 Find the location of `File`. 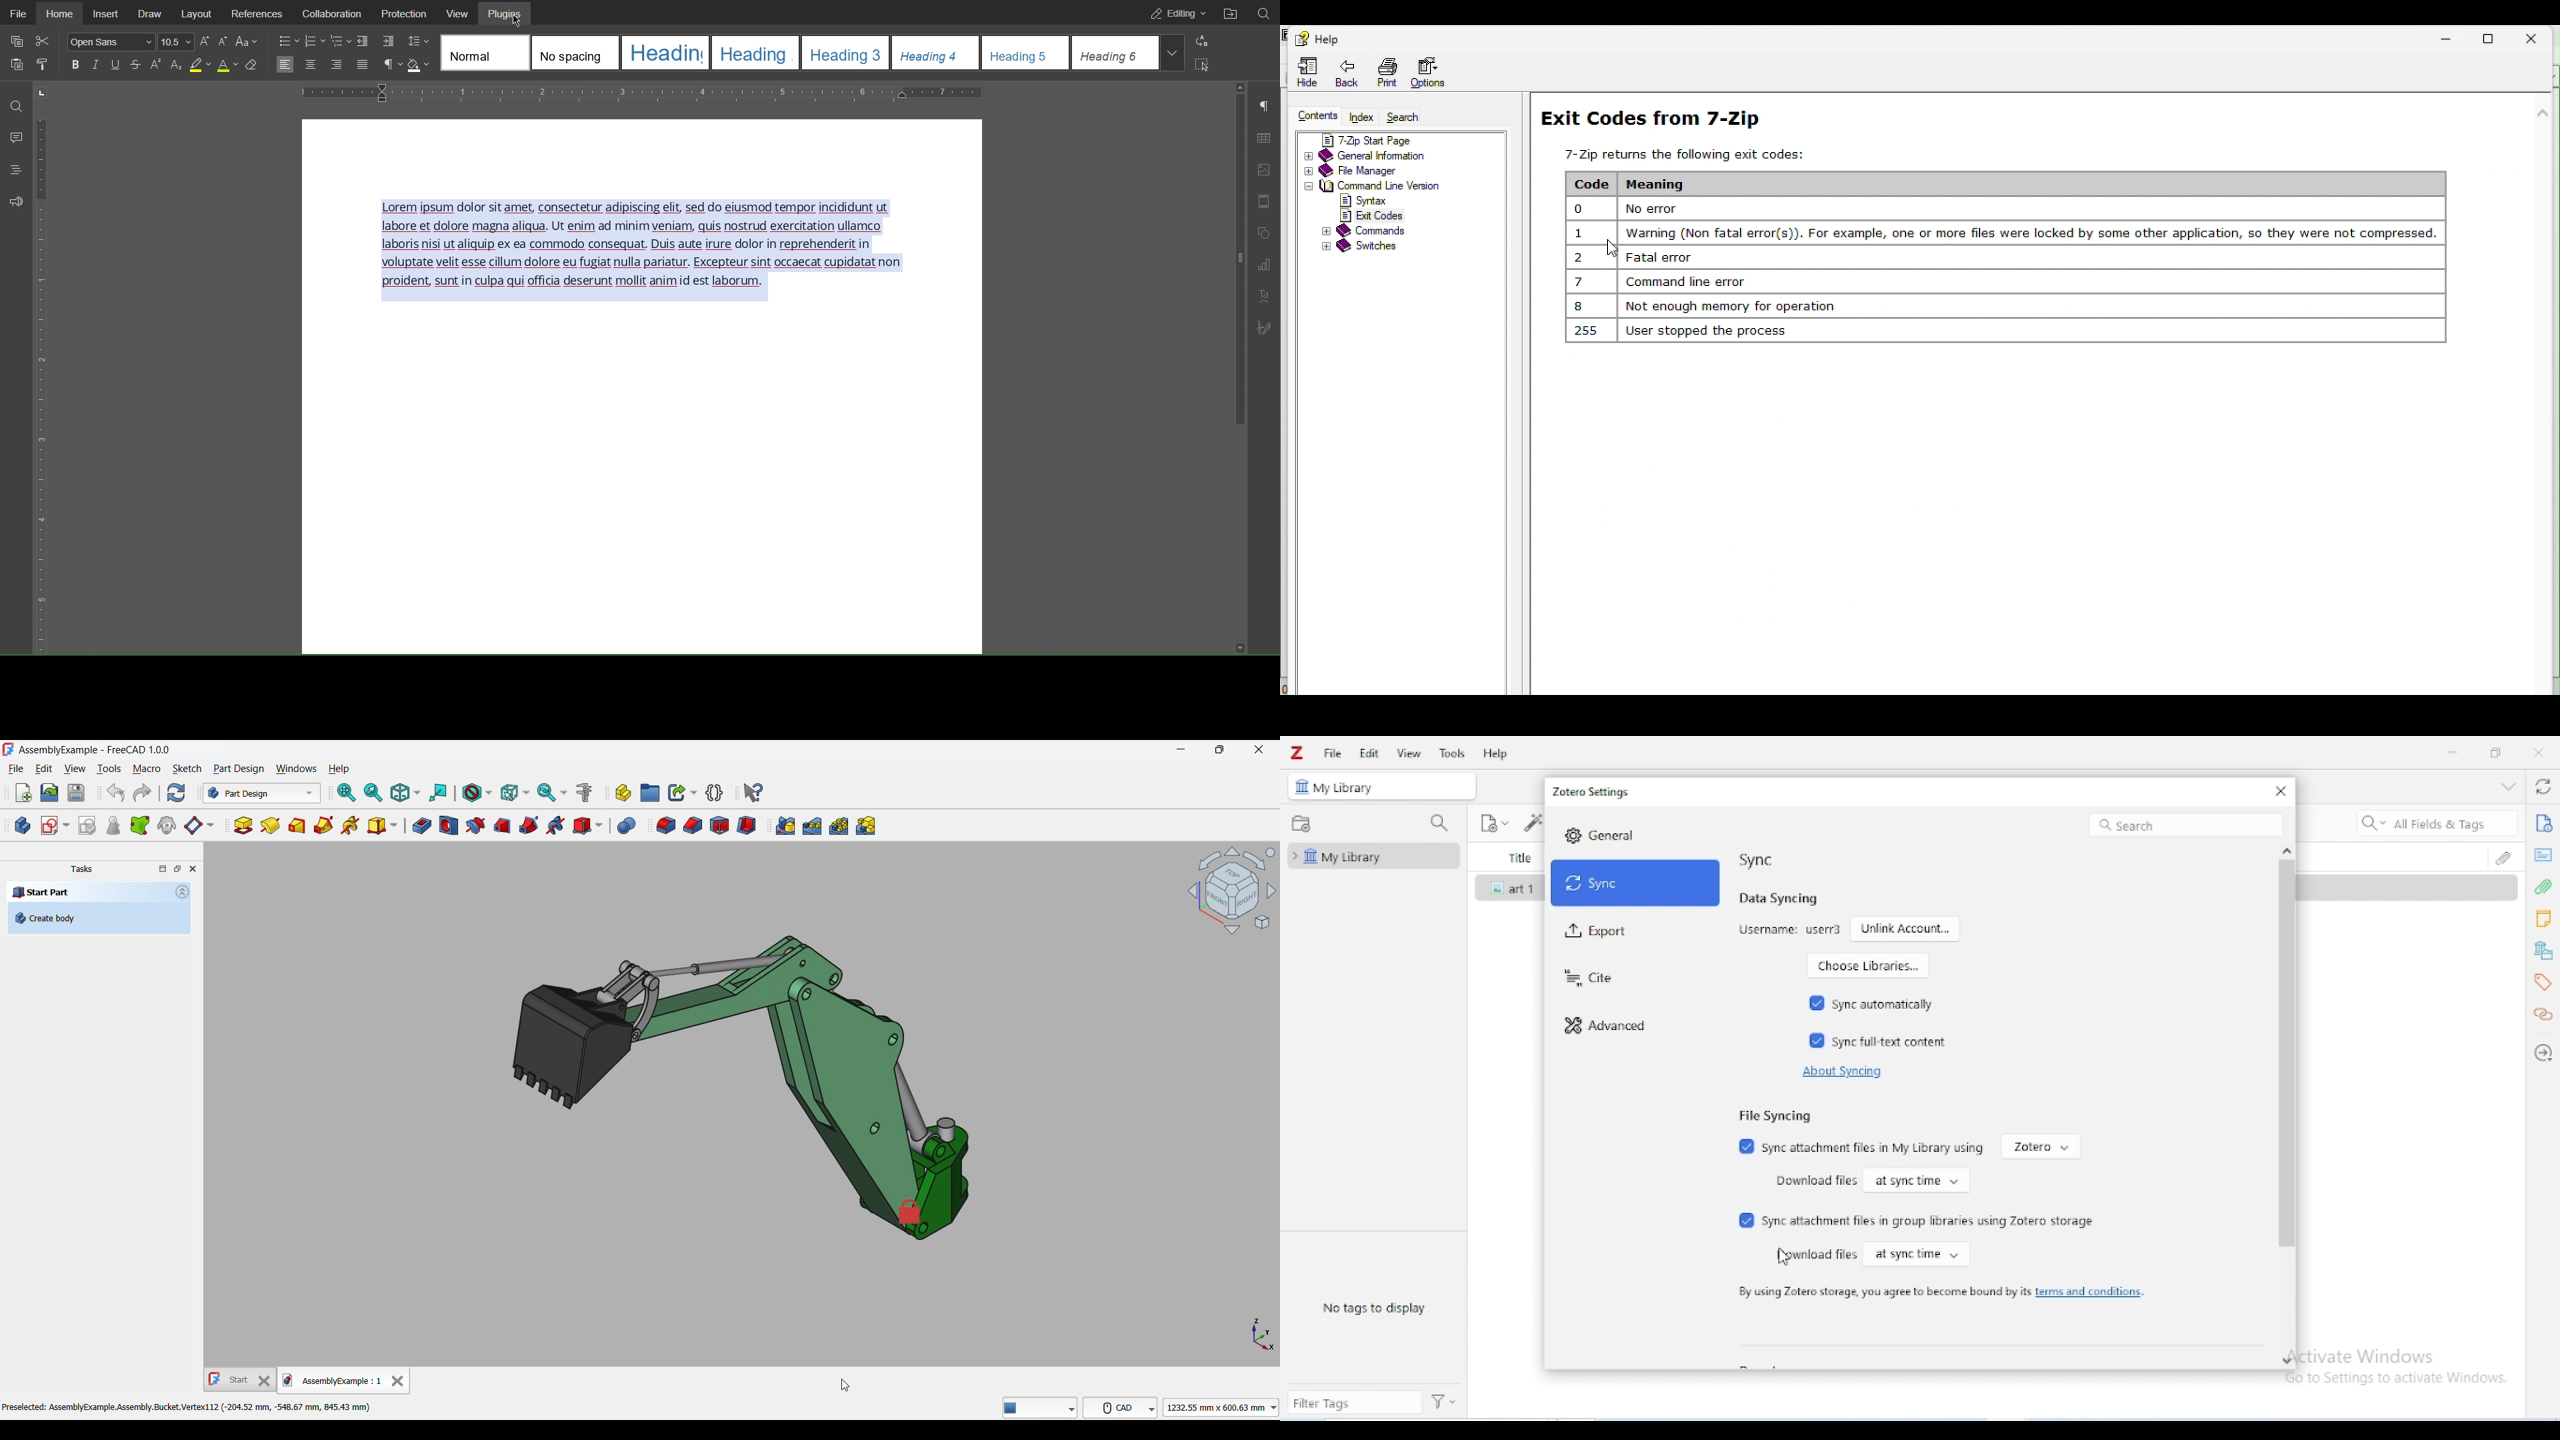

File is located at coordinates (17, 13).